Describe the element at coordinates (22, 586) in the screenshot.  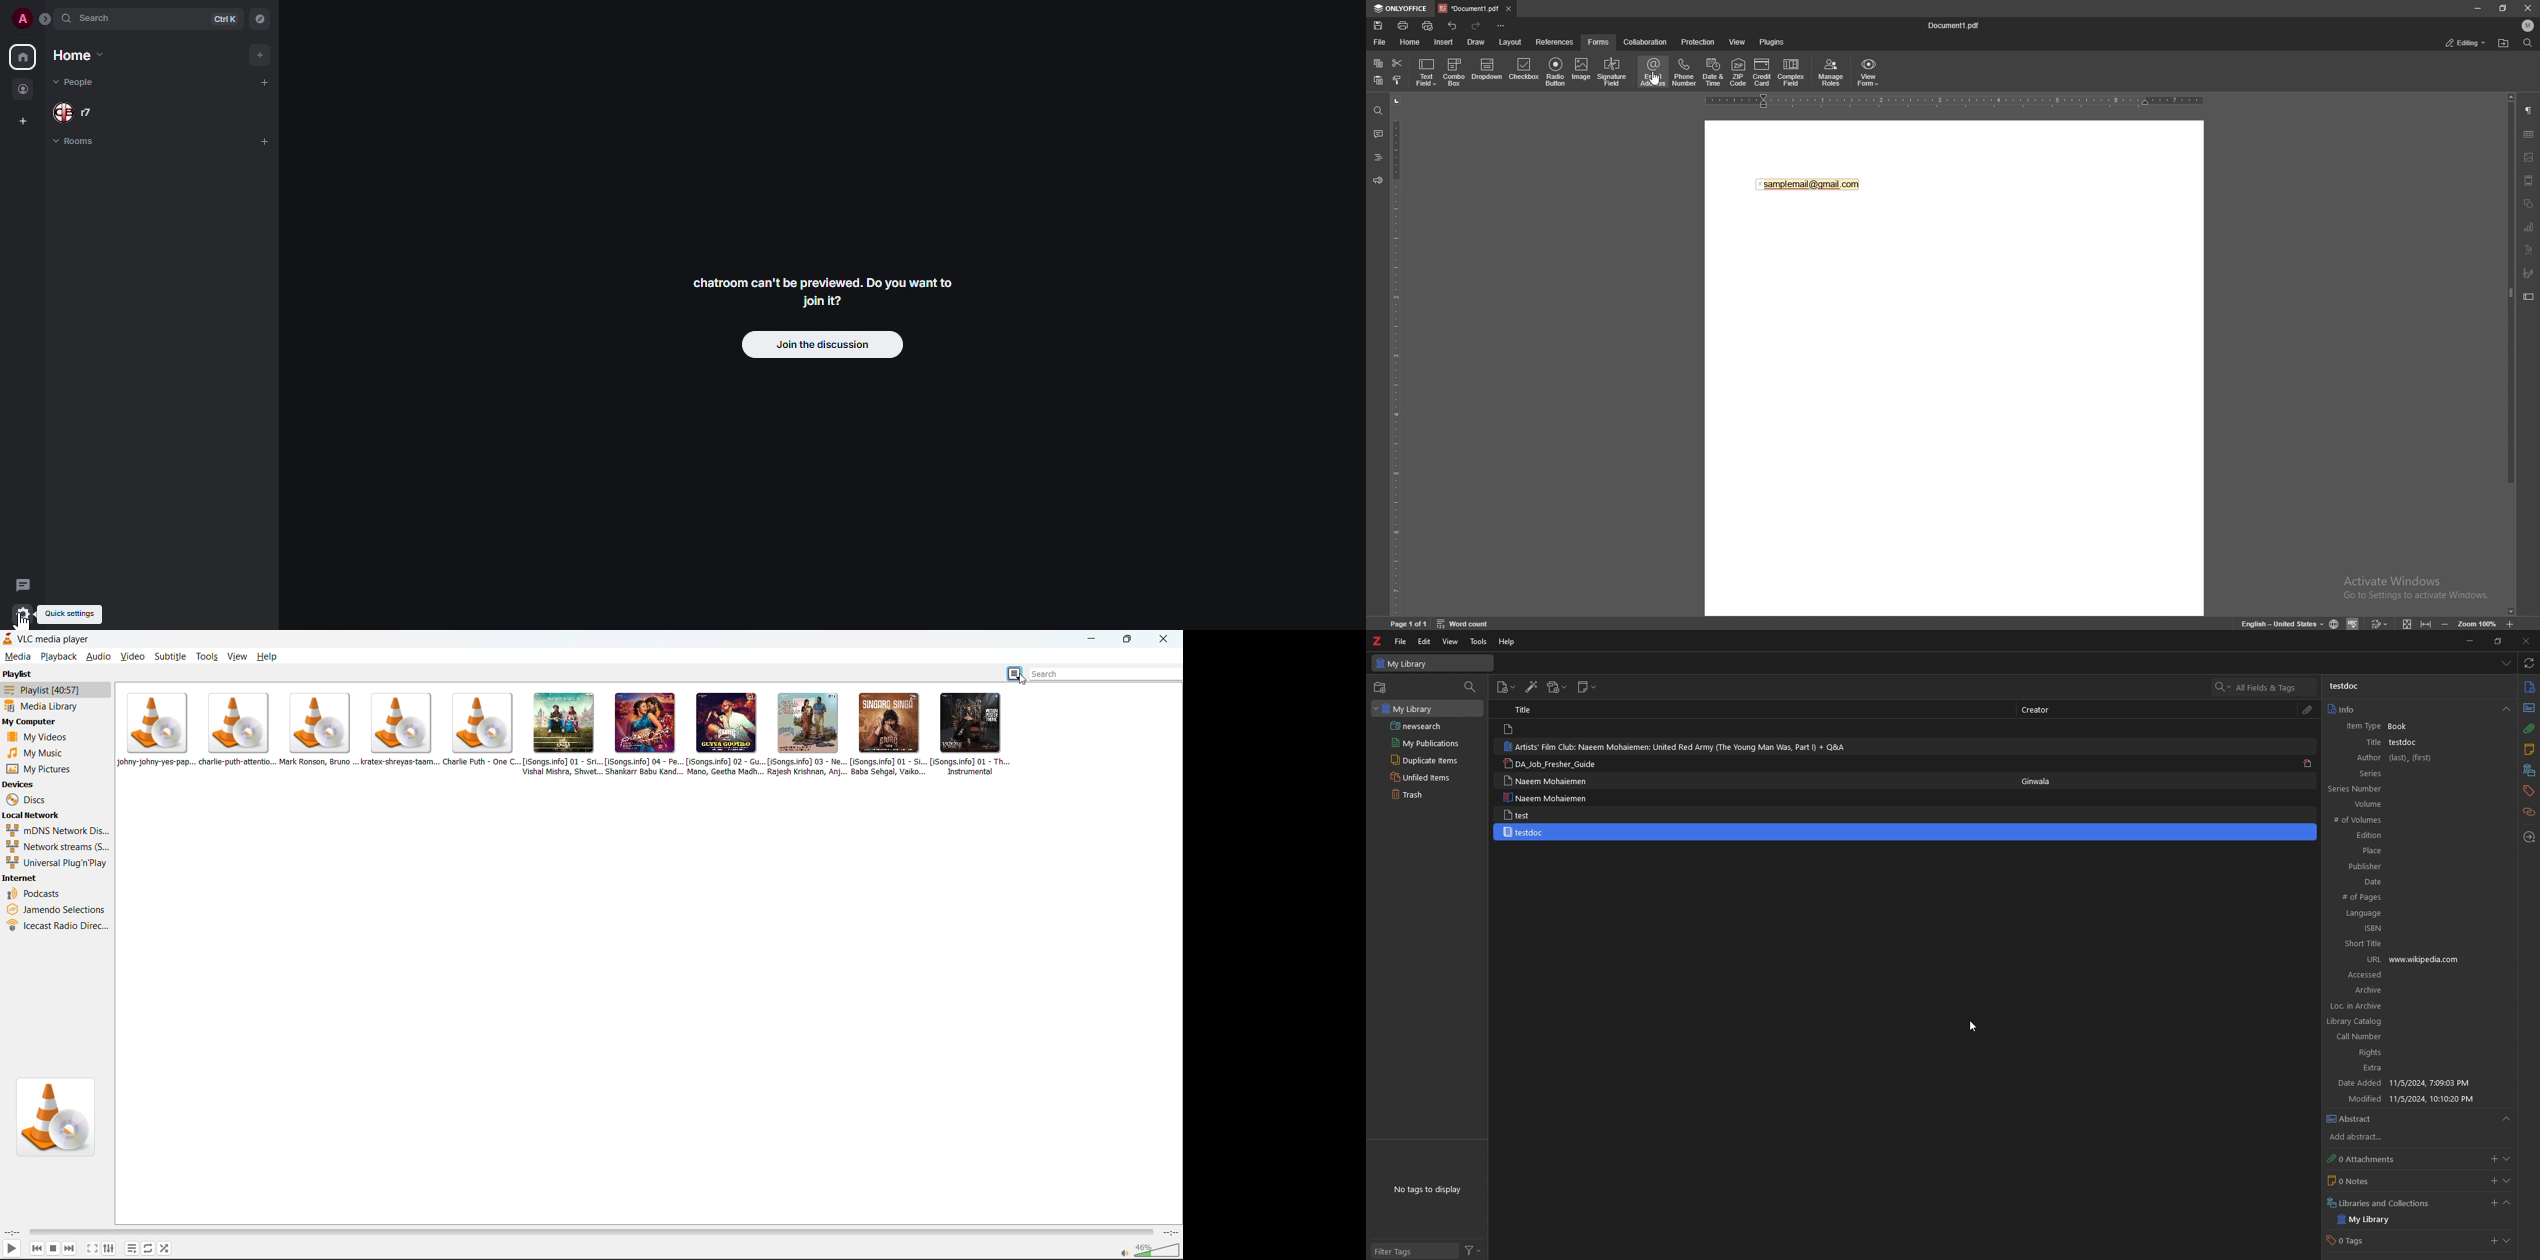
I see `threads` at that location.